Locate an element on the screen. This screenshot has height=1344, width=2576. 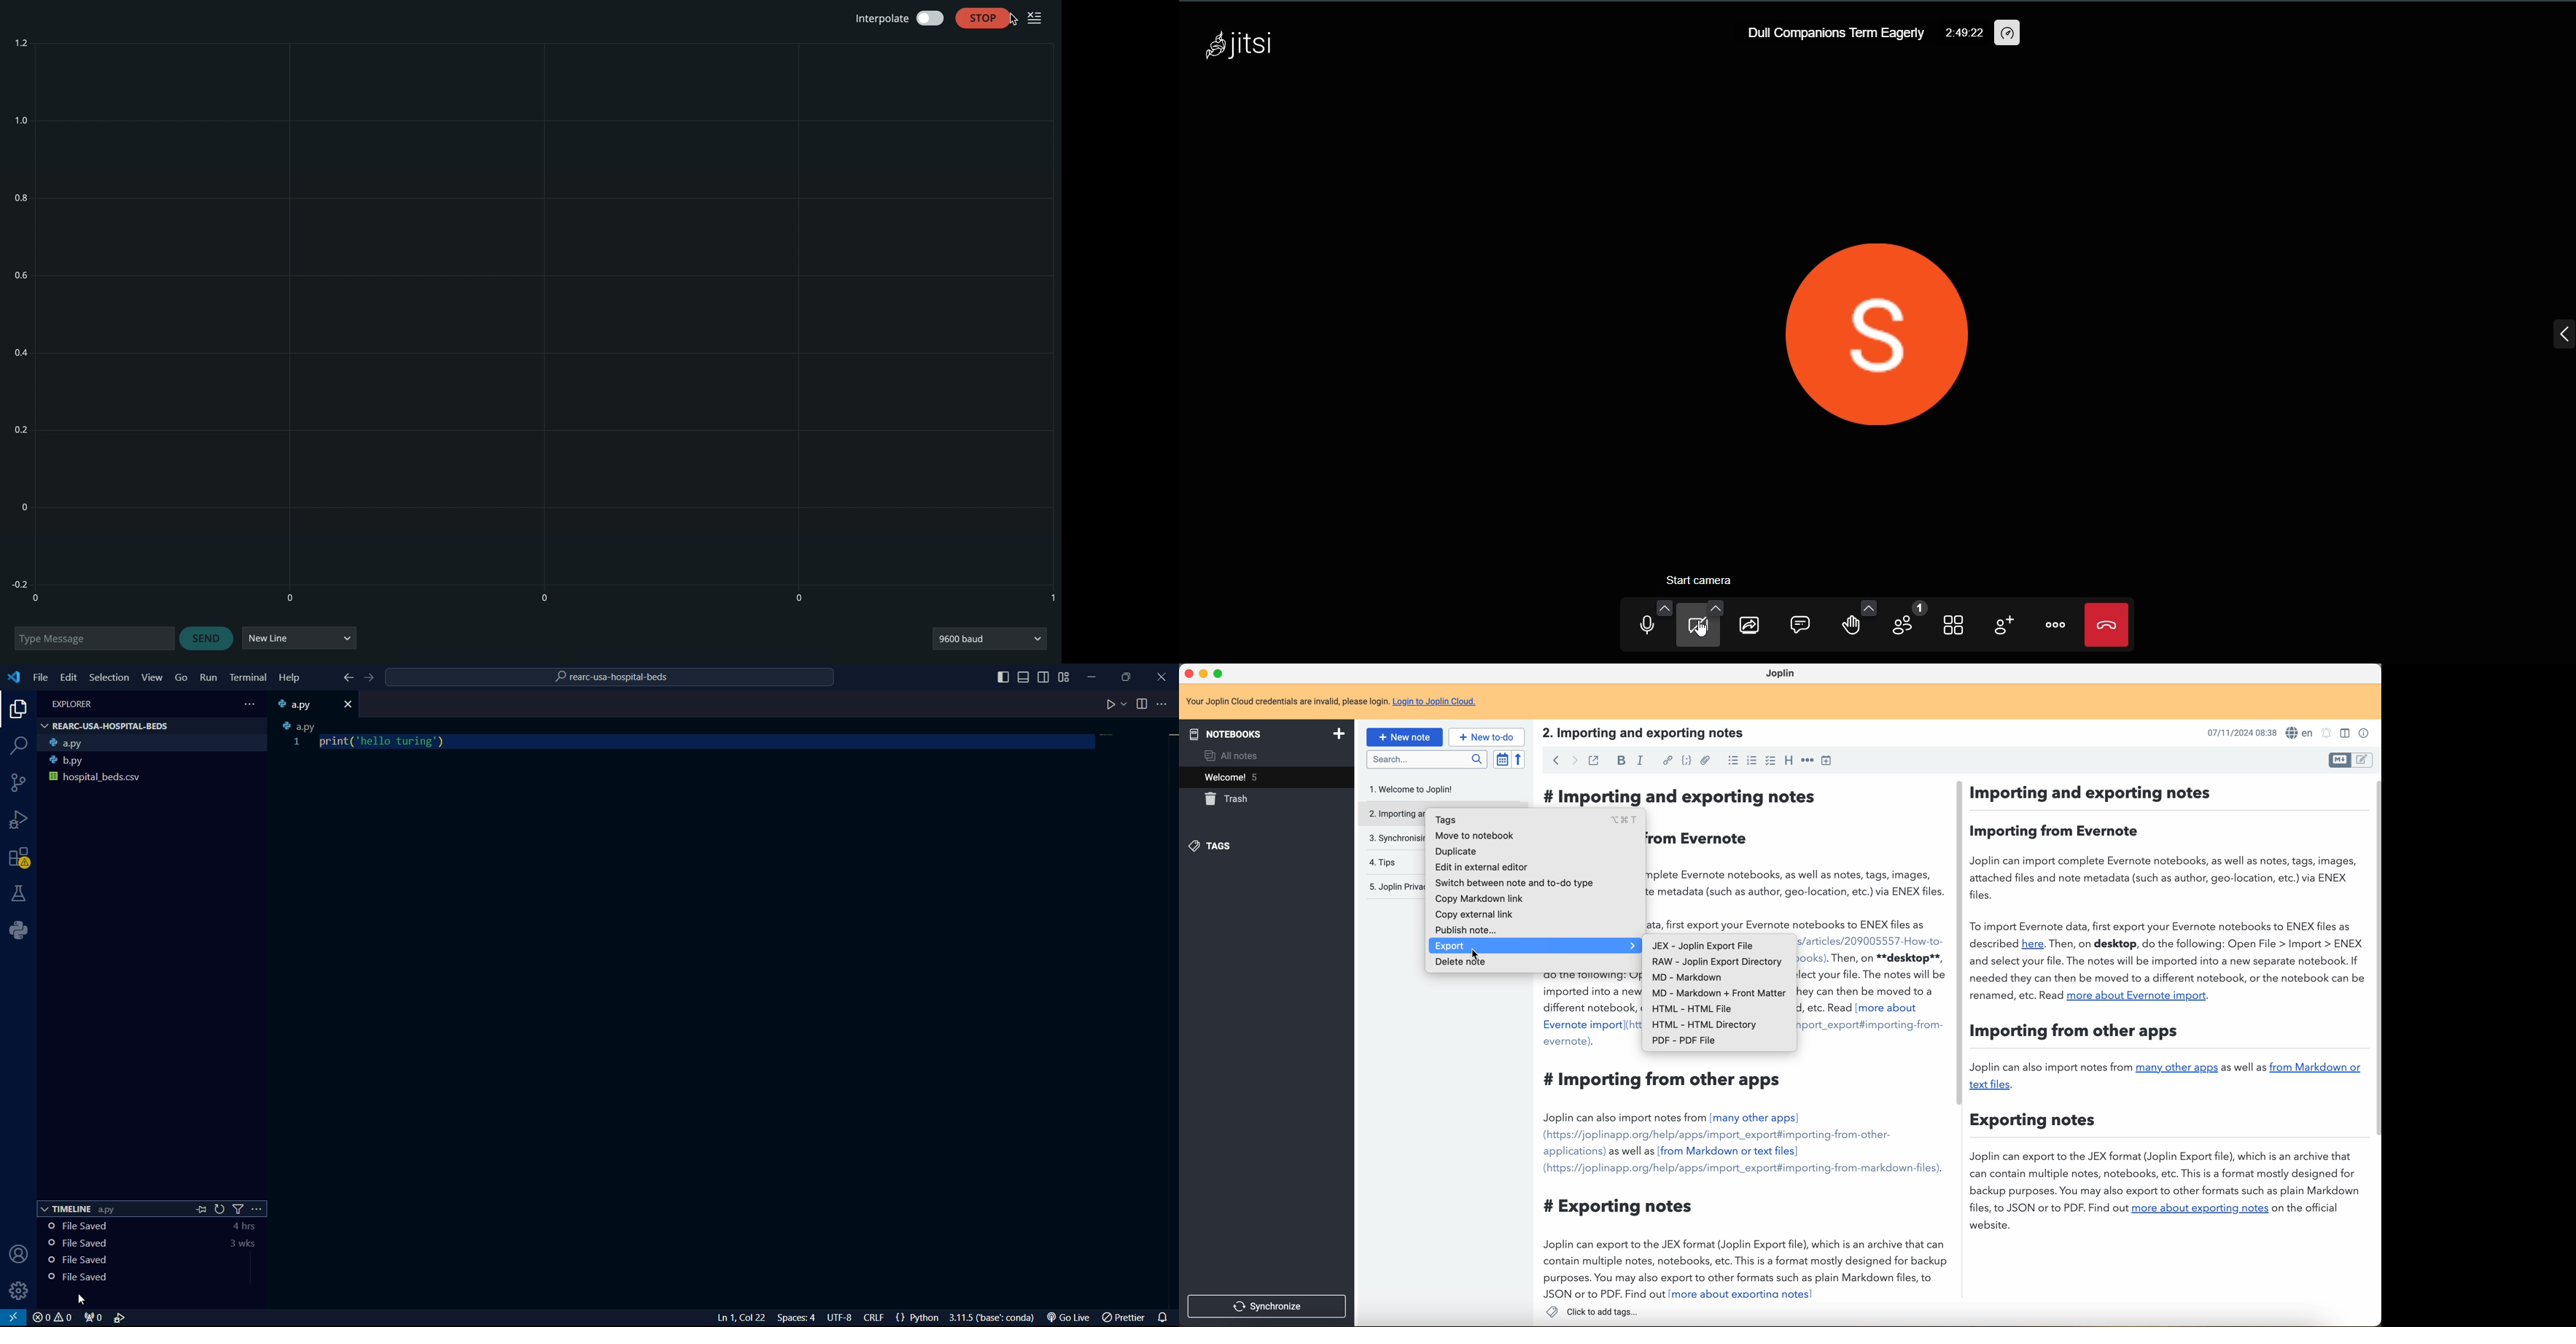
time is located at coordinates (246, 1237).